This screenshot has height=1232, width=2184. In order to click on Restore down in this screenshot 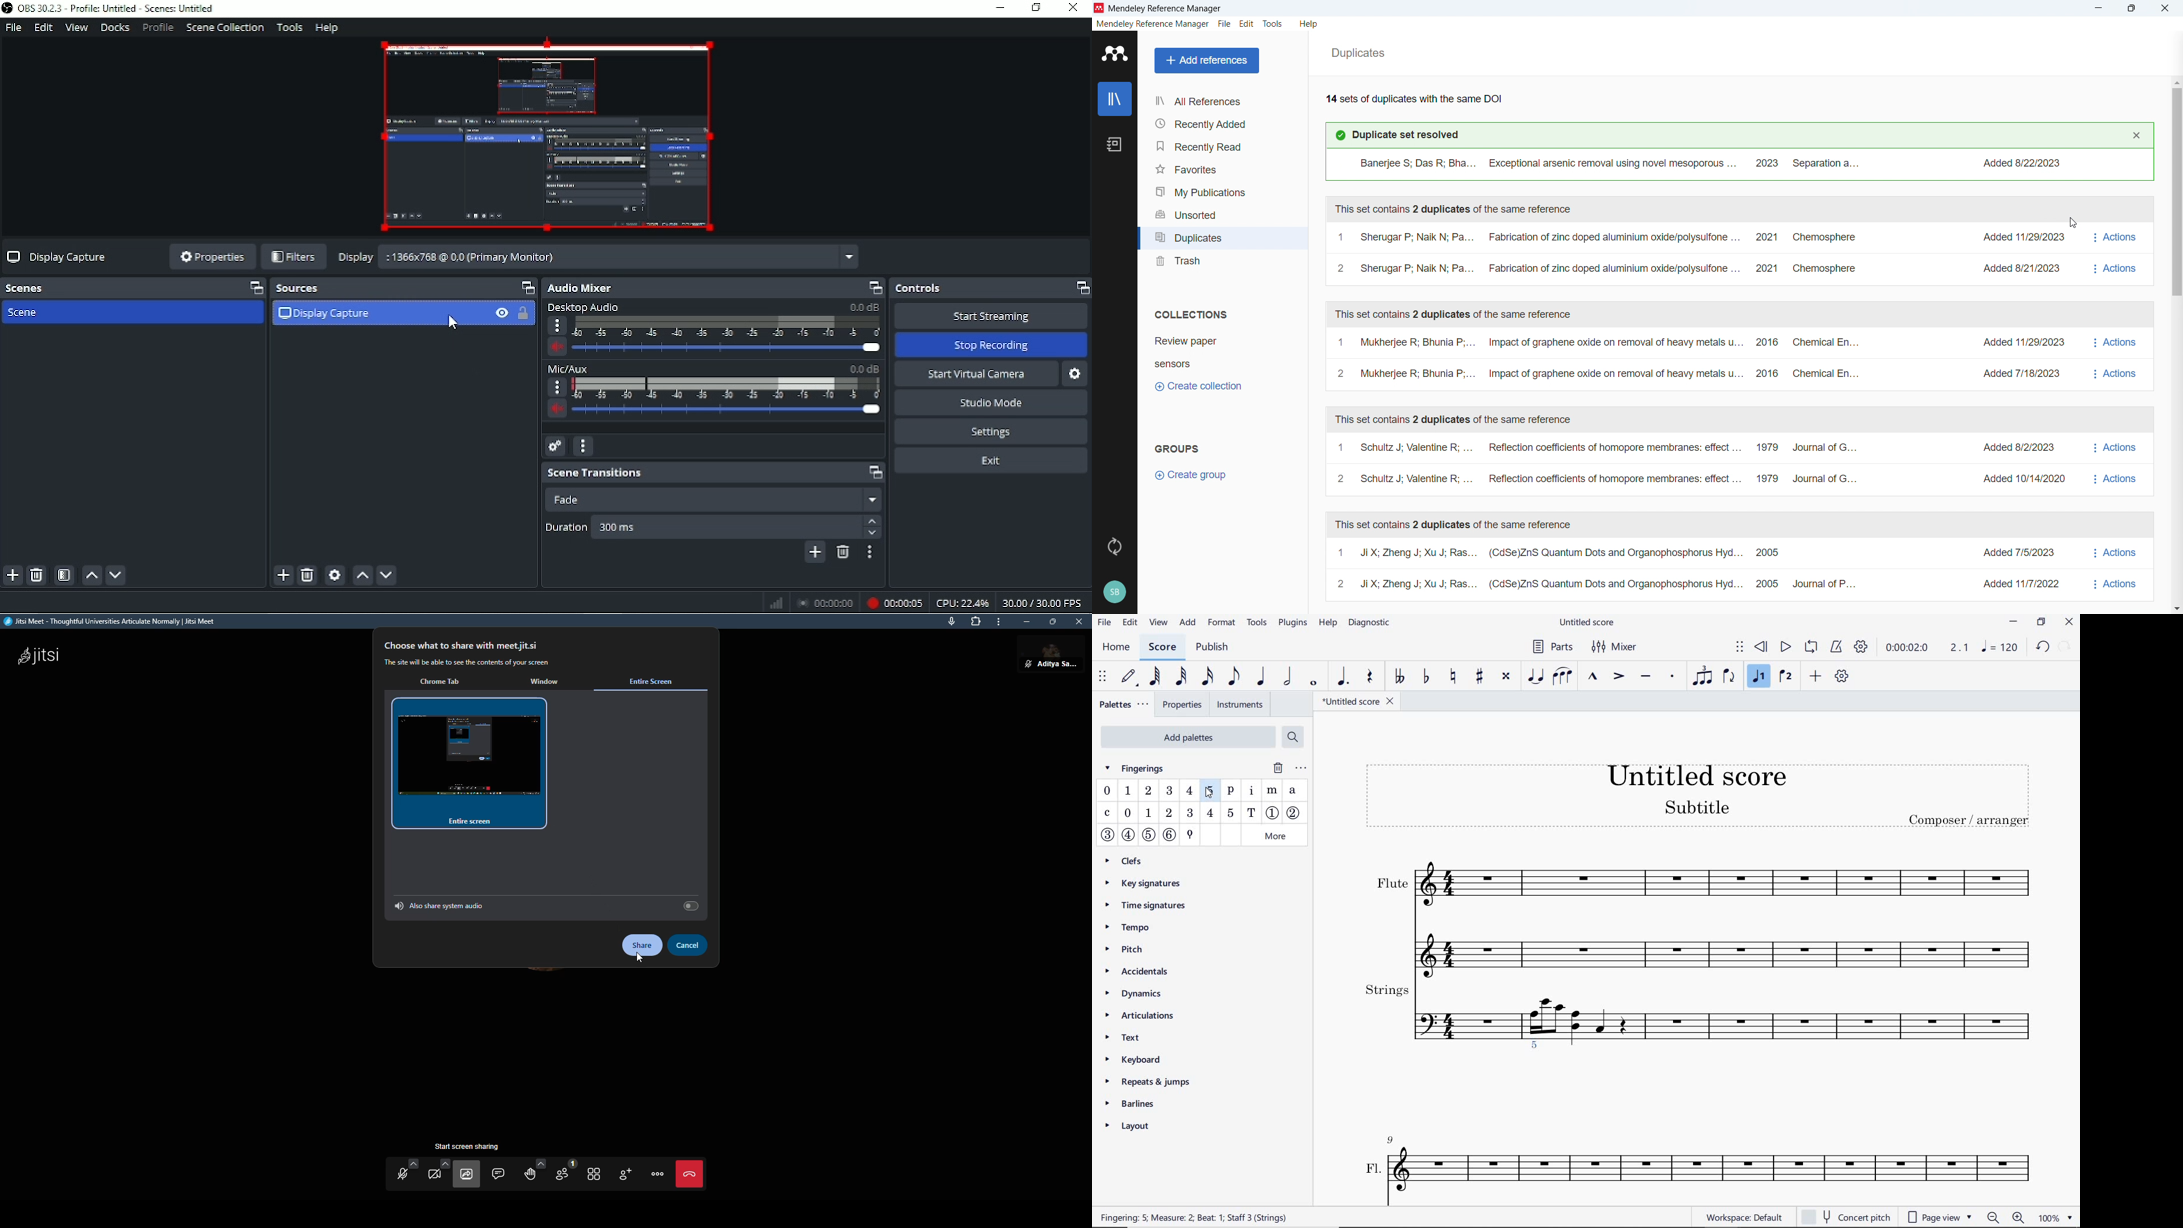, I will do `click(1036, 8)`.